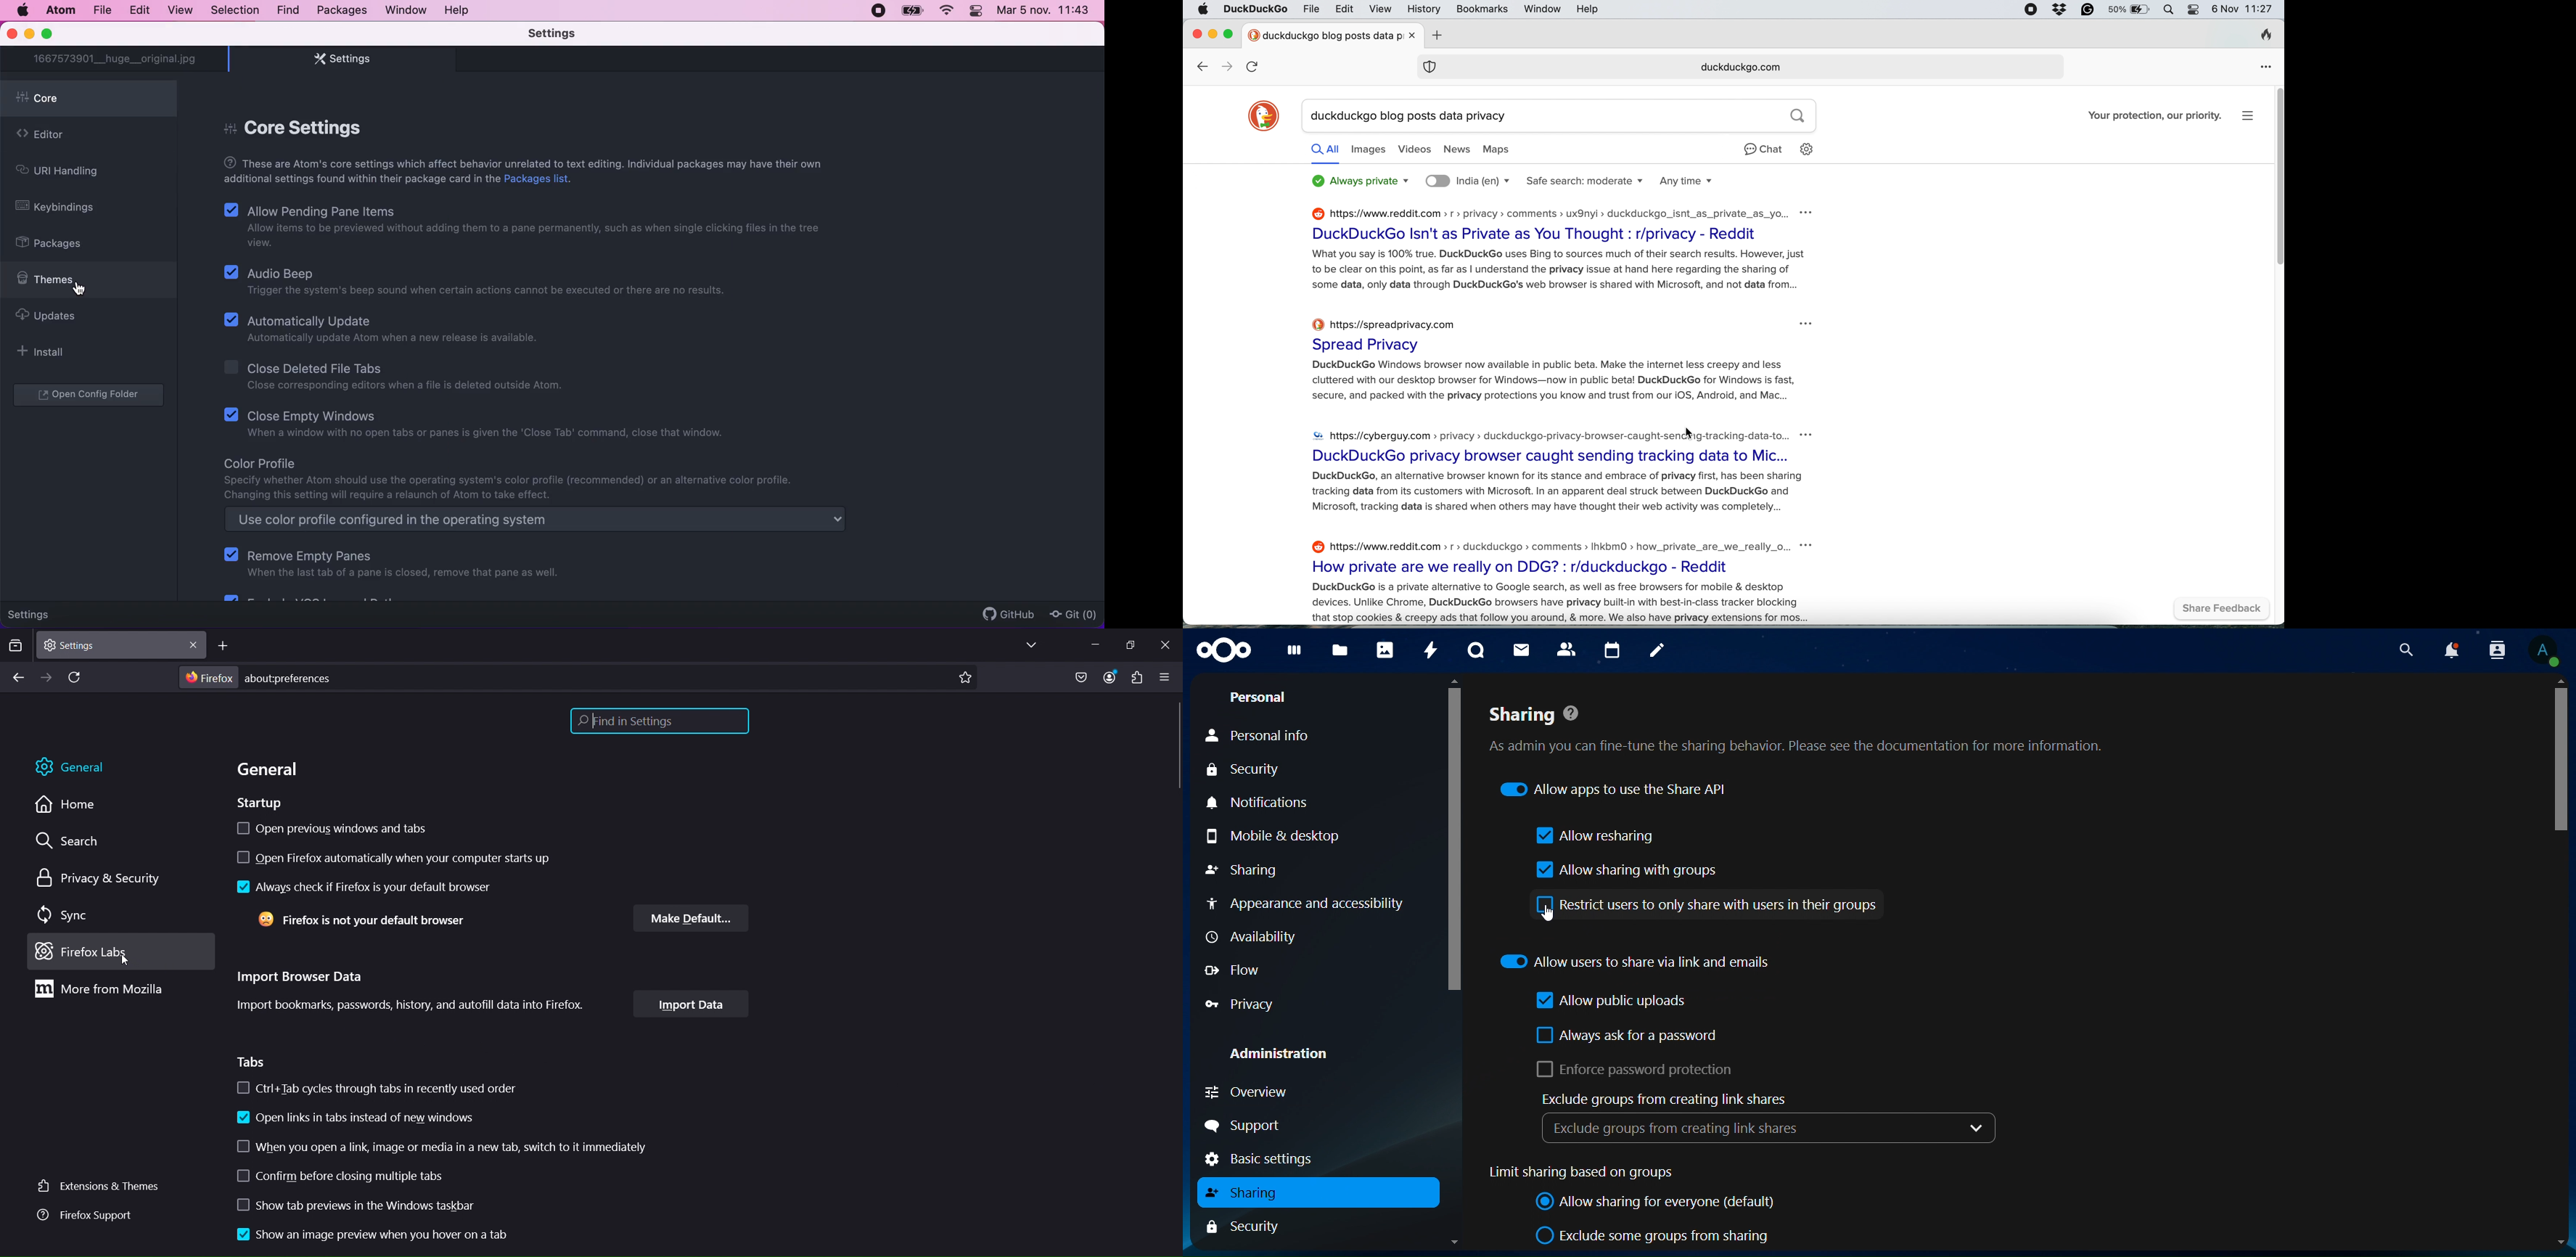 Image resolution: width=2576 pixels, height=1260 pixels. Describe the element at coordinates (1563, 115) in the screenshot. I see `search query` at that location.